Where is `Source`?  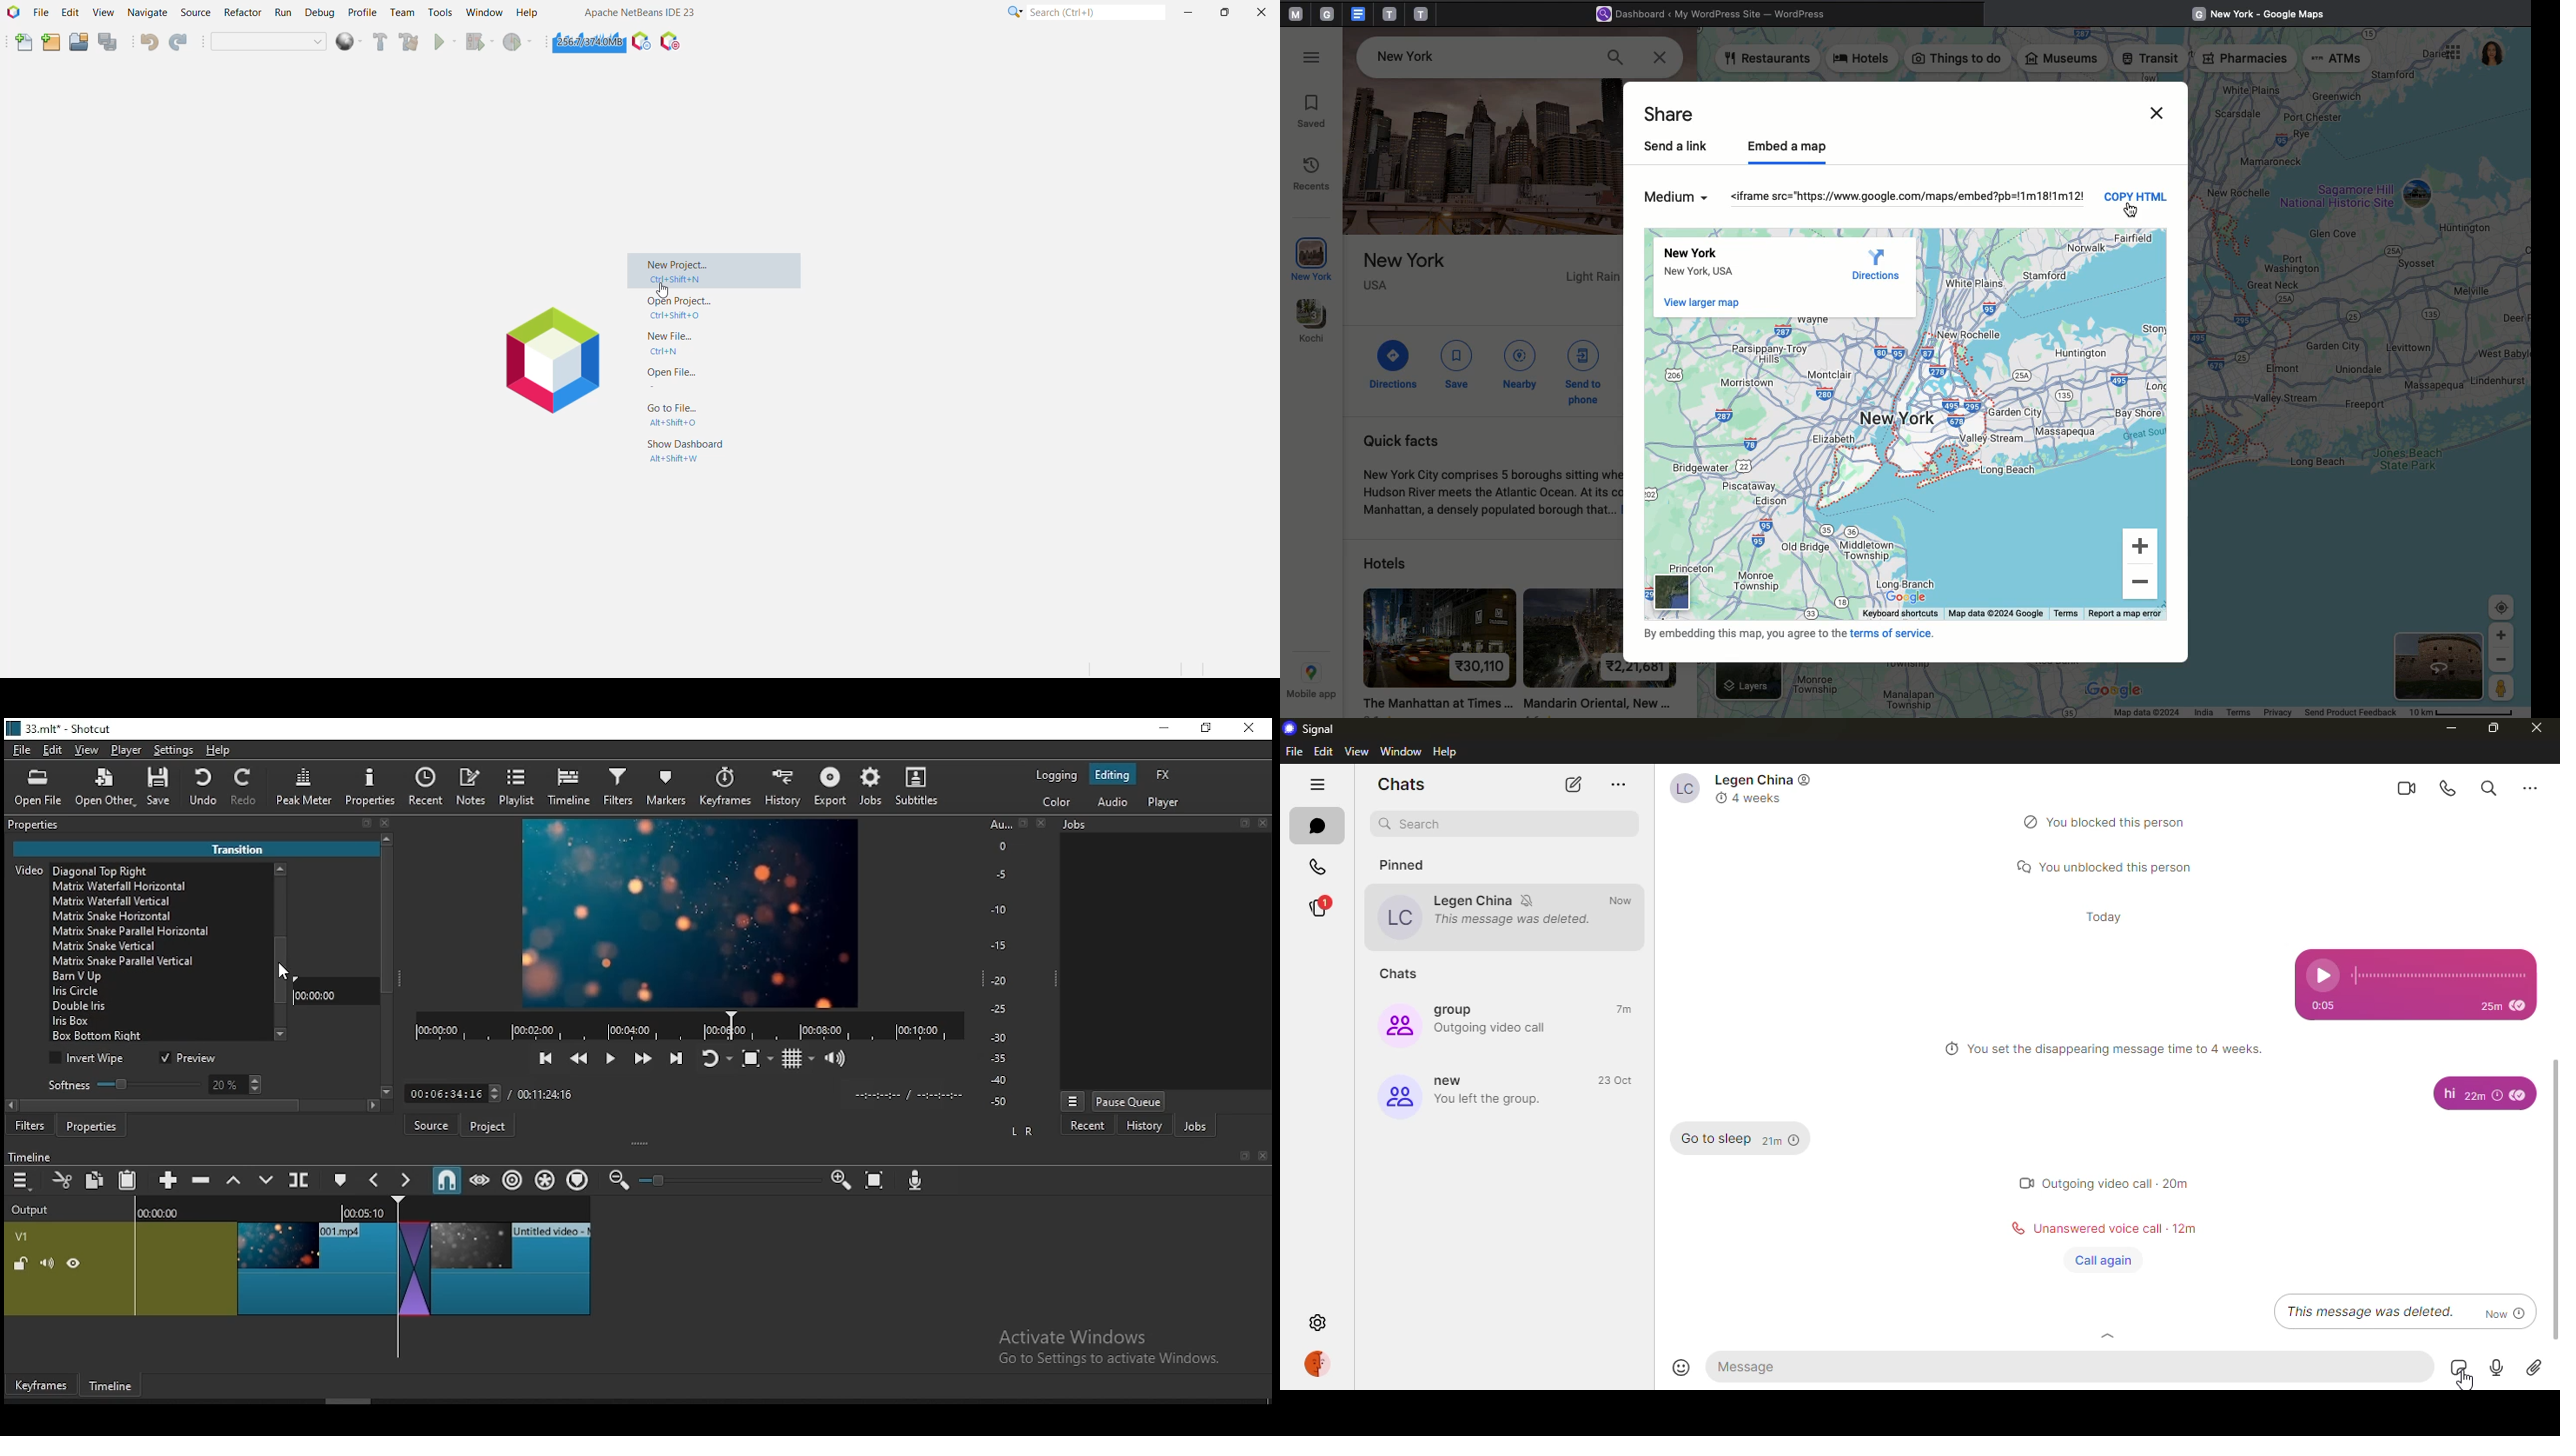 Source is located at coordinates (194, 13).